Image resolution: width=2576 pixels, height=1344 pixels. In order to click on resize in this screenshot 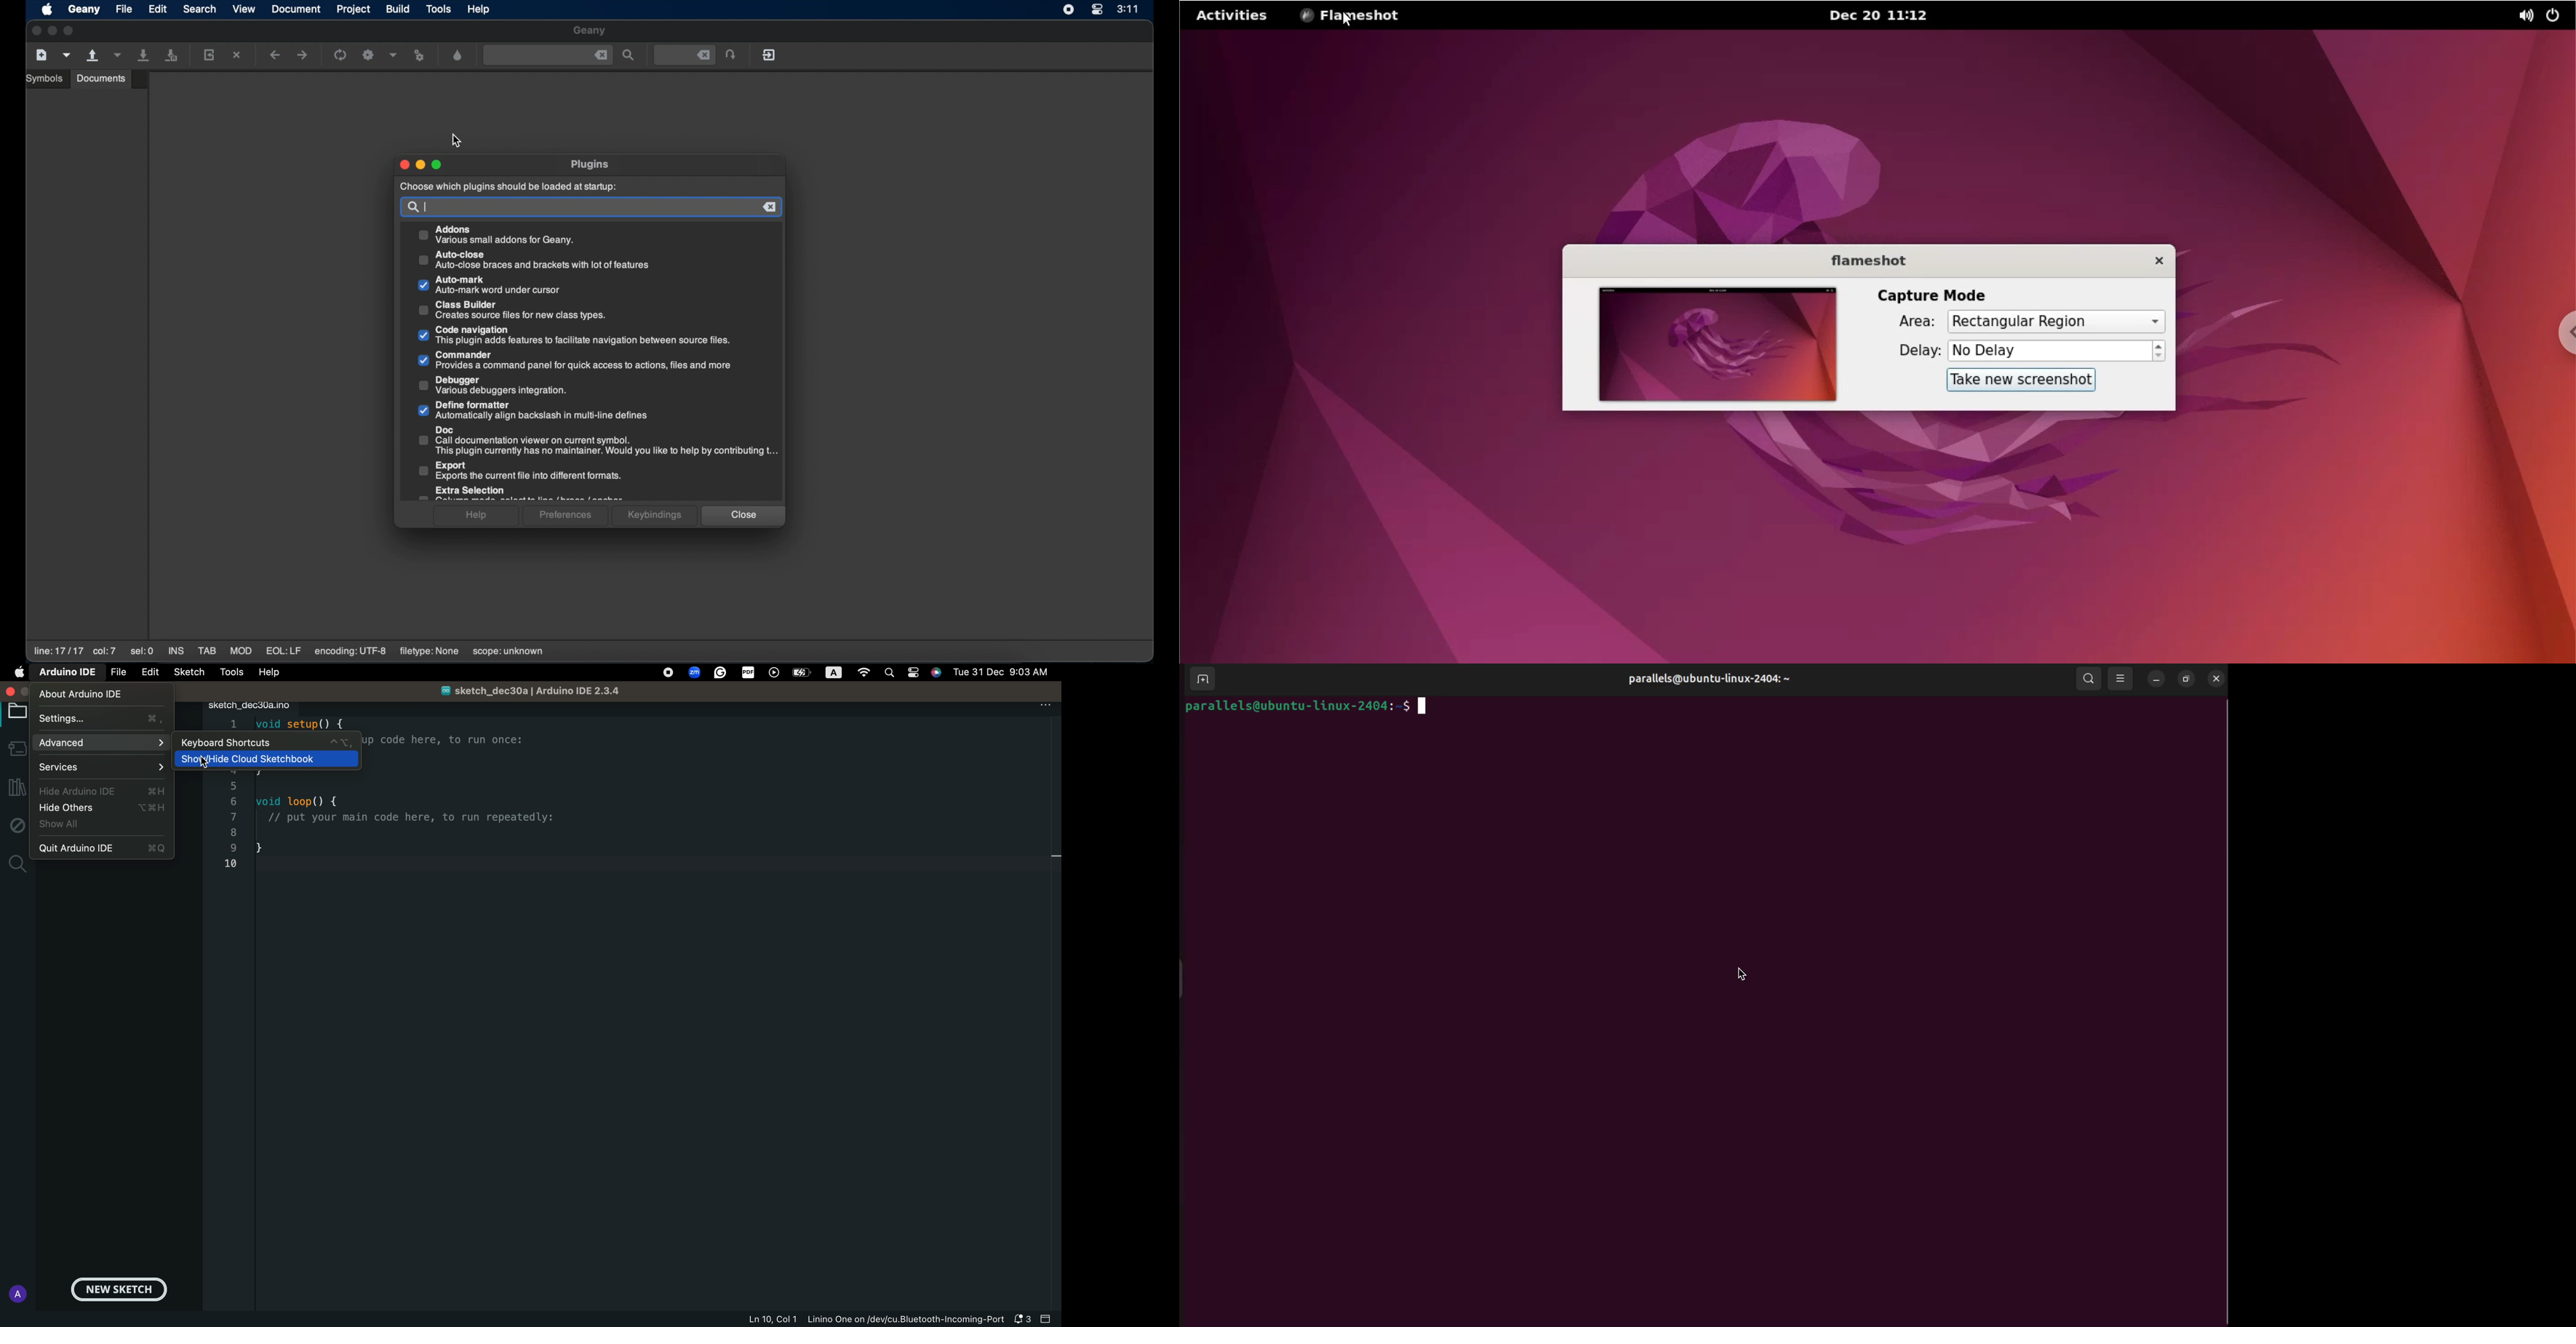, I will do `click(2185, 679)`.